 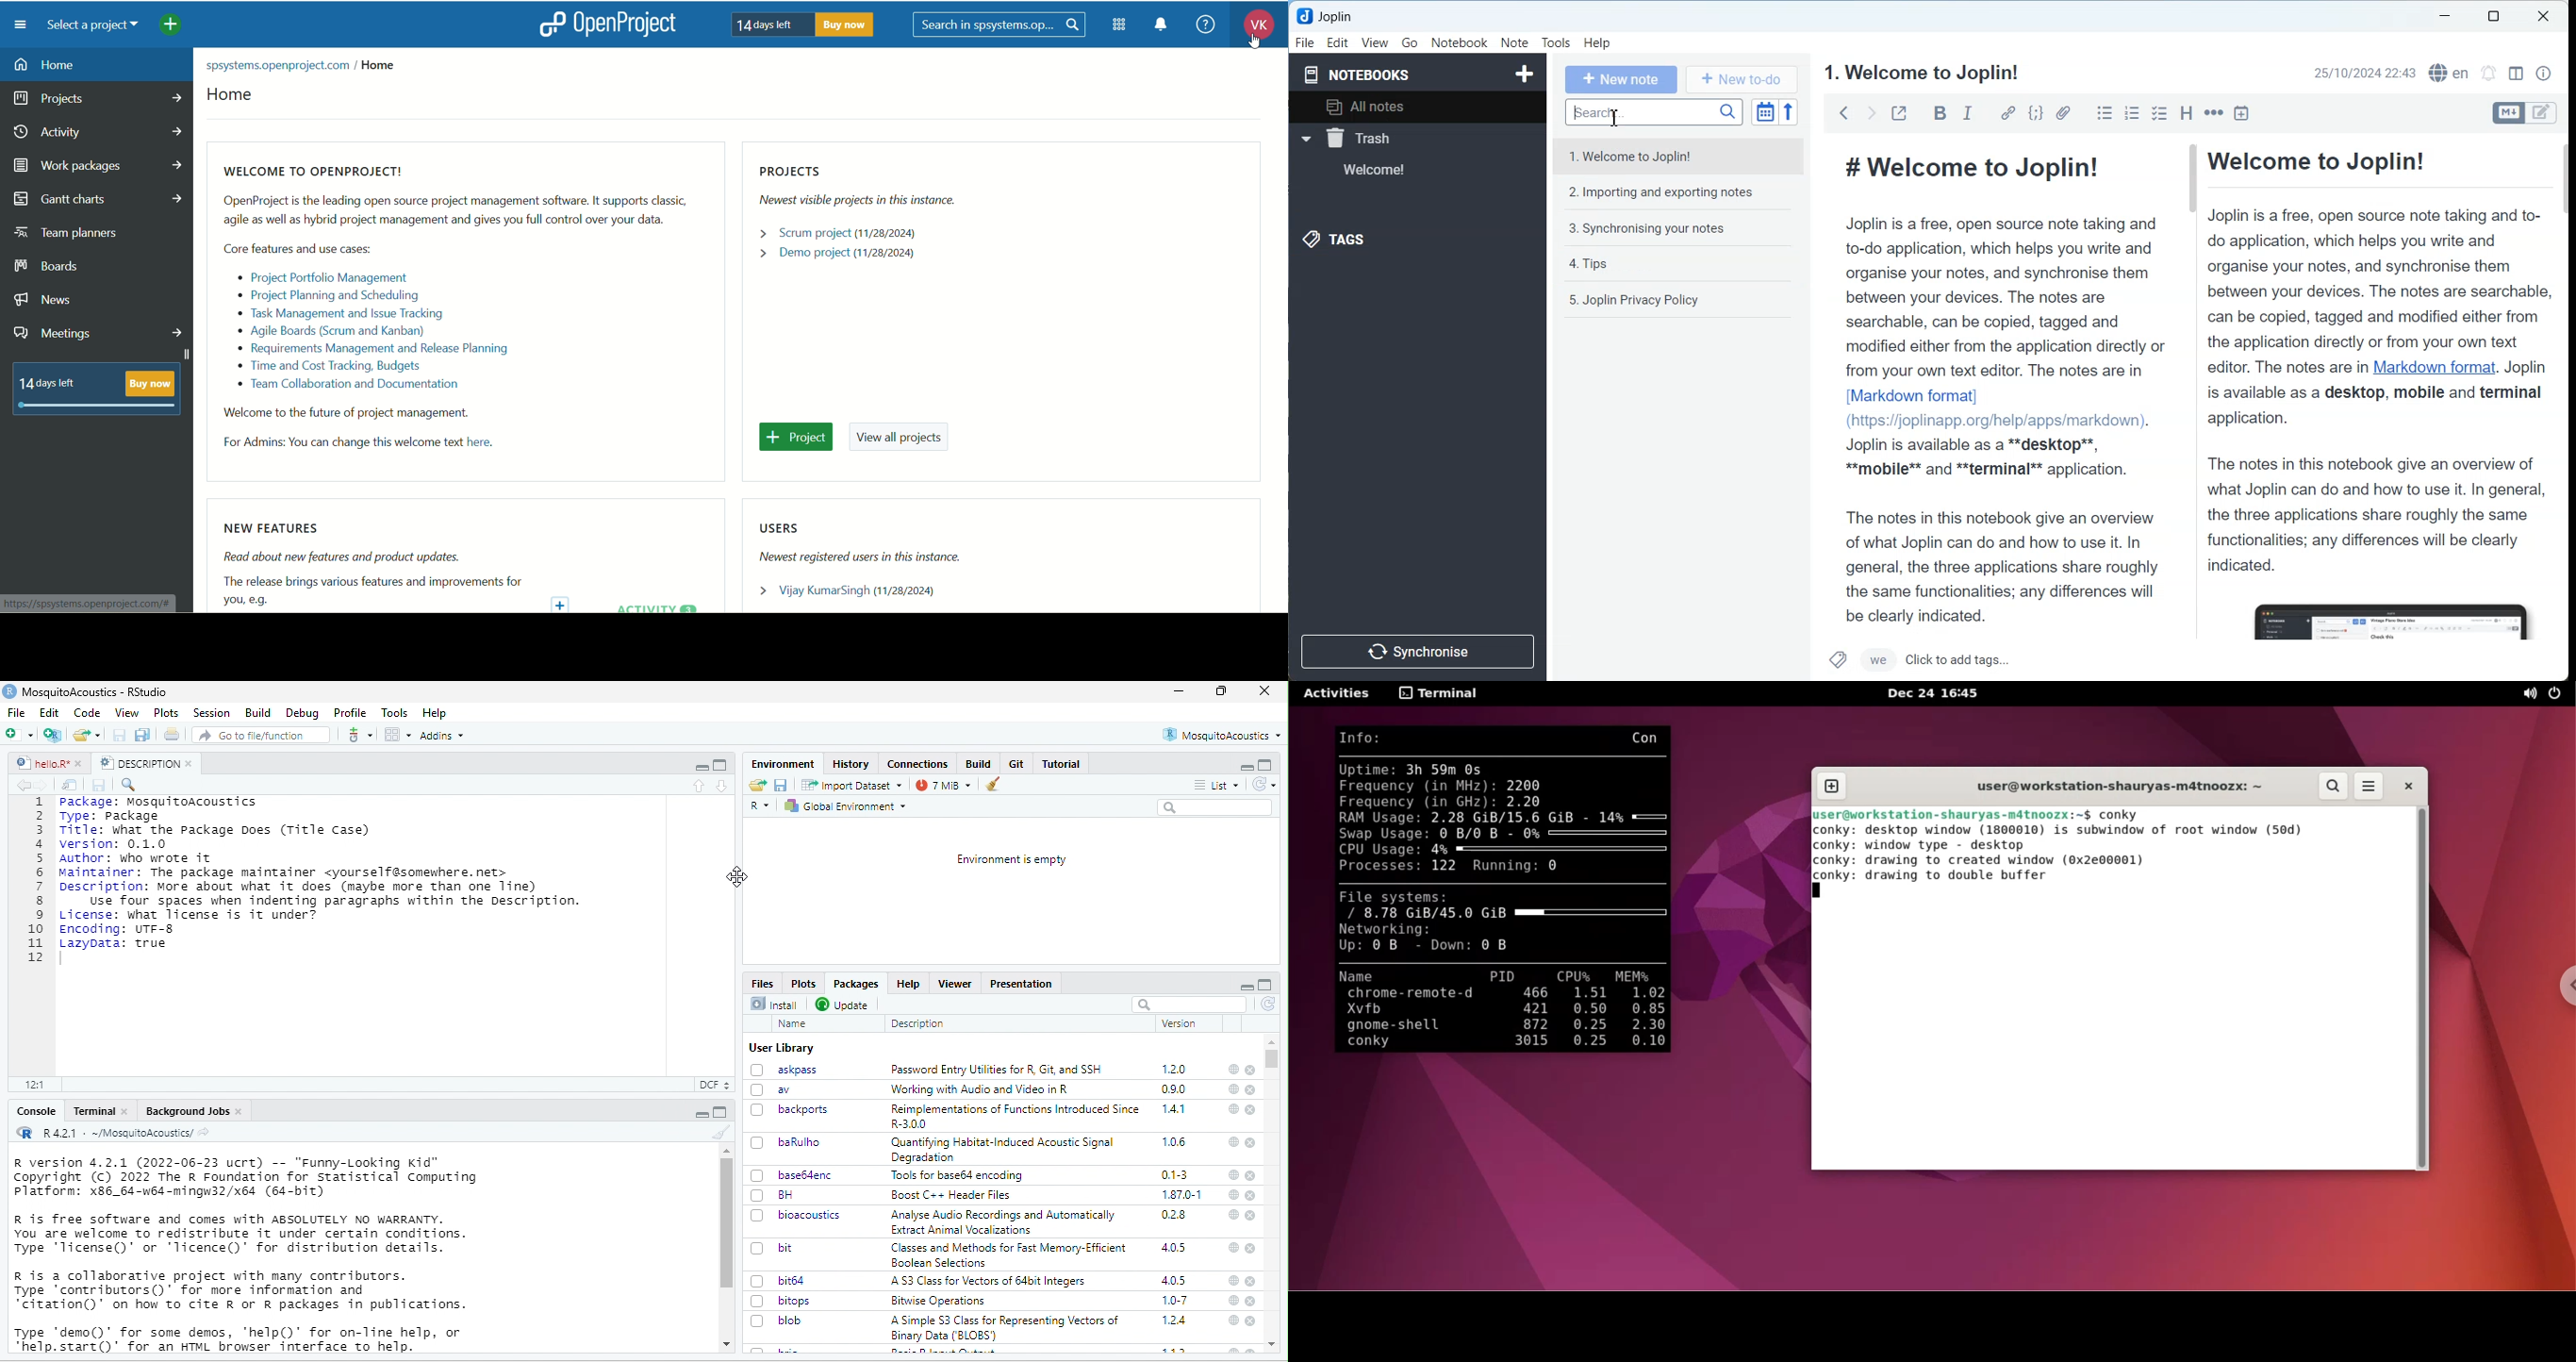 I want to click on maximize, so click(x=701, y=765).